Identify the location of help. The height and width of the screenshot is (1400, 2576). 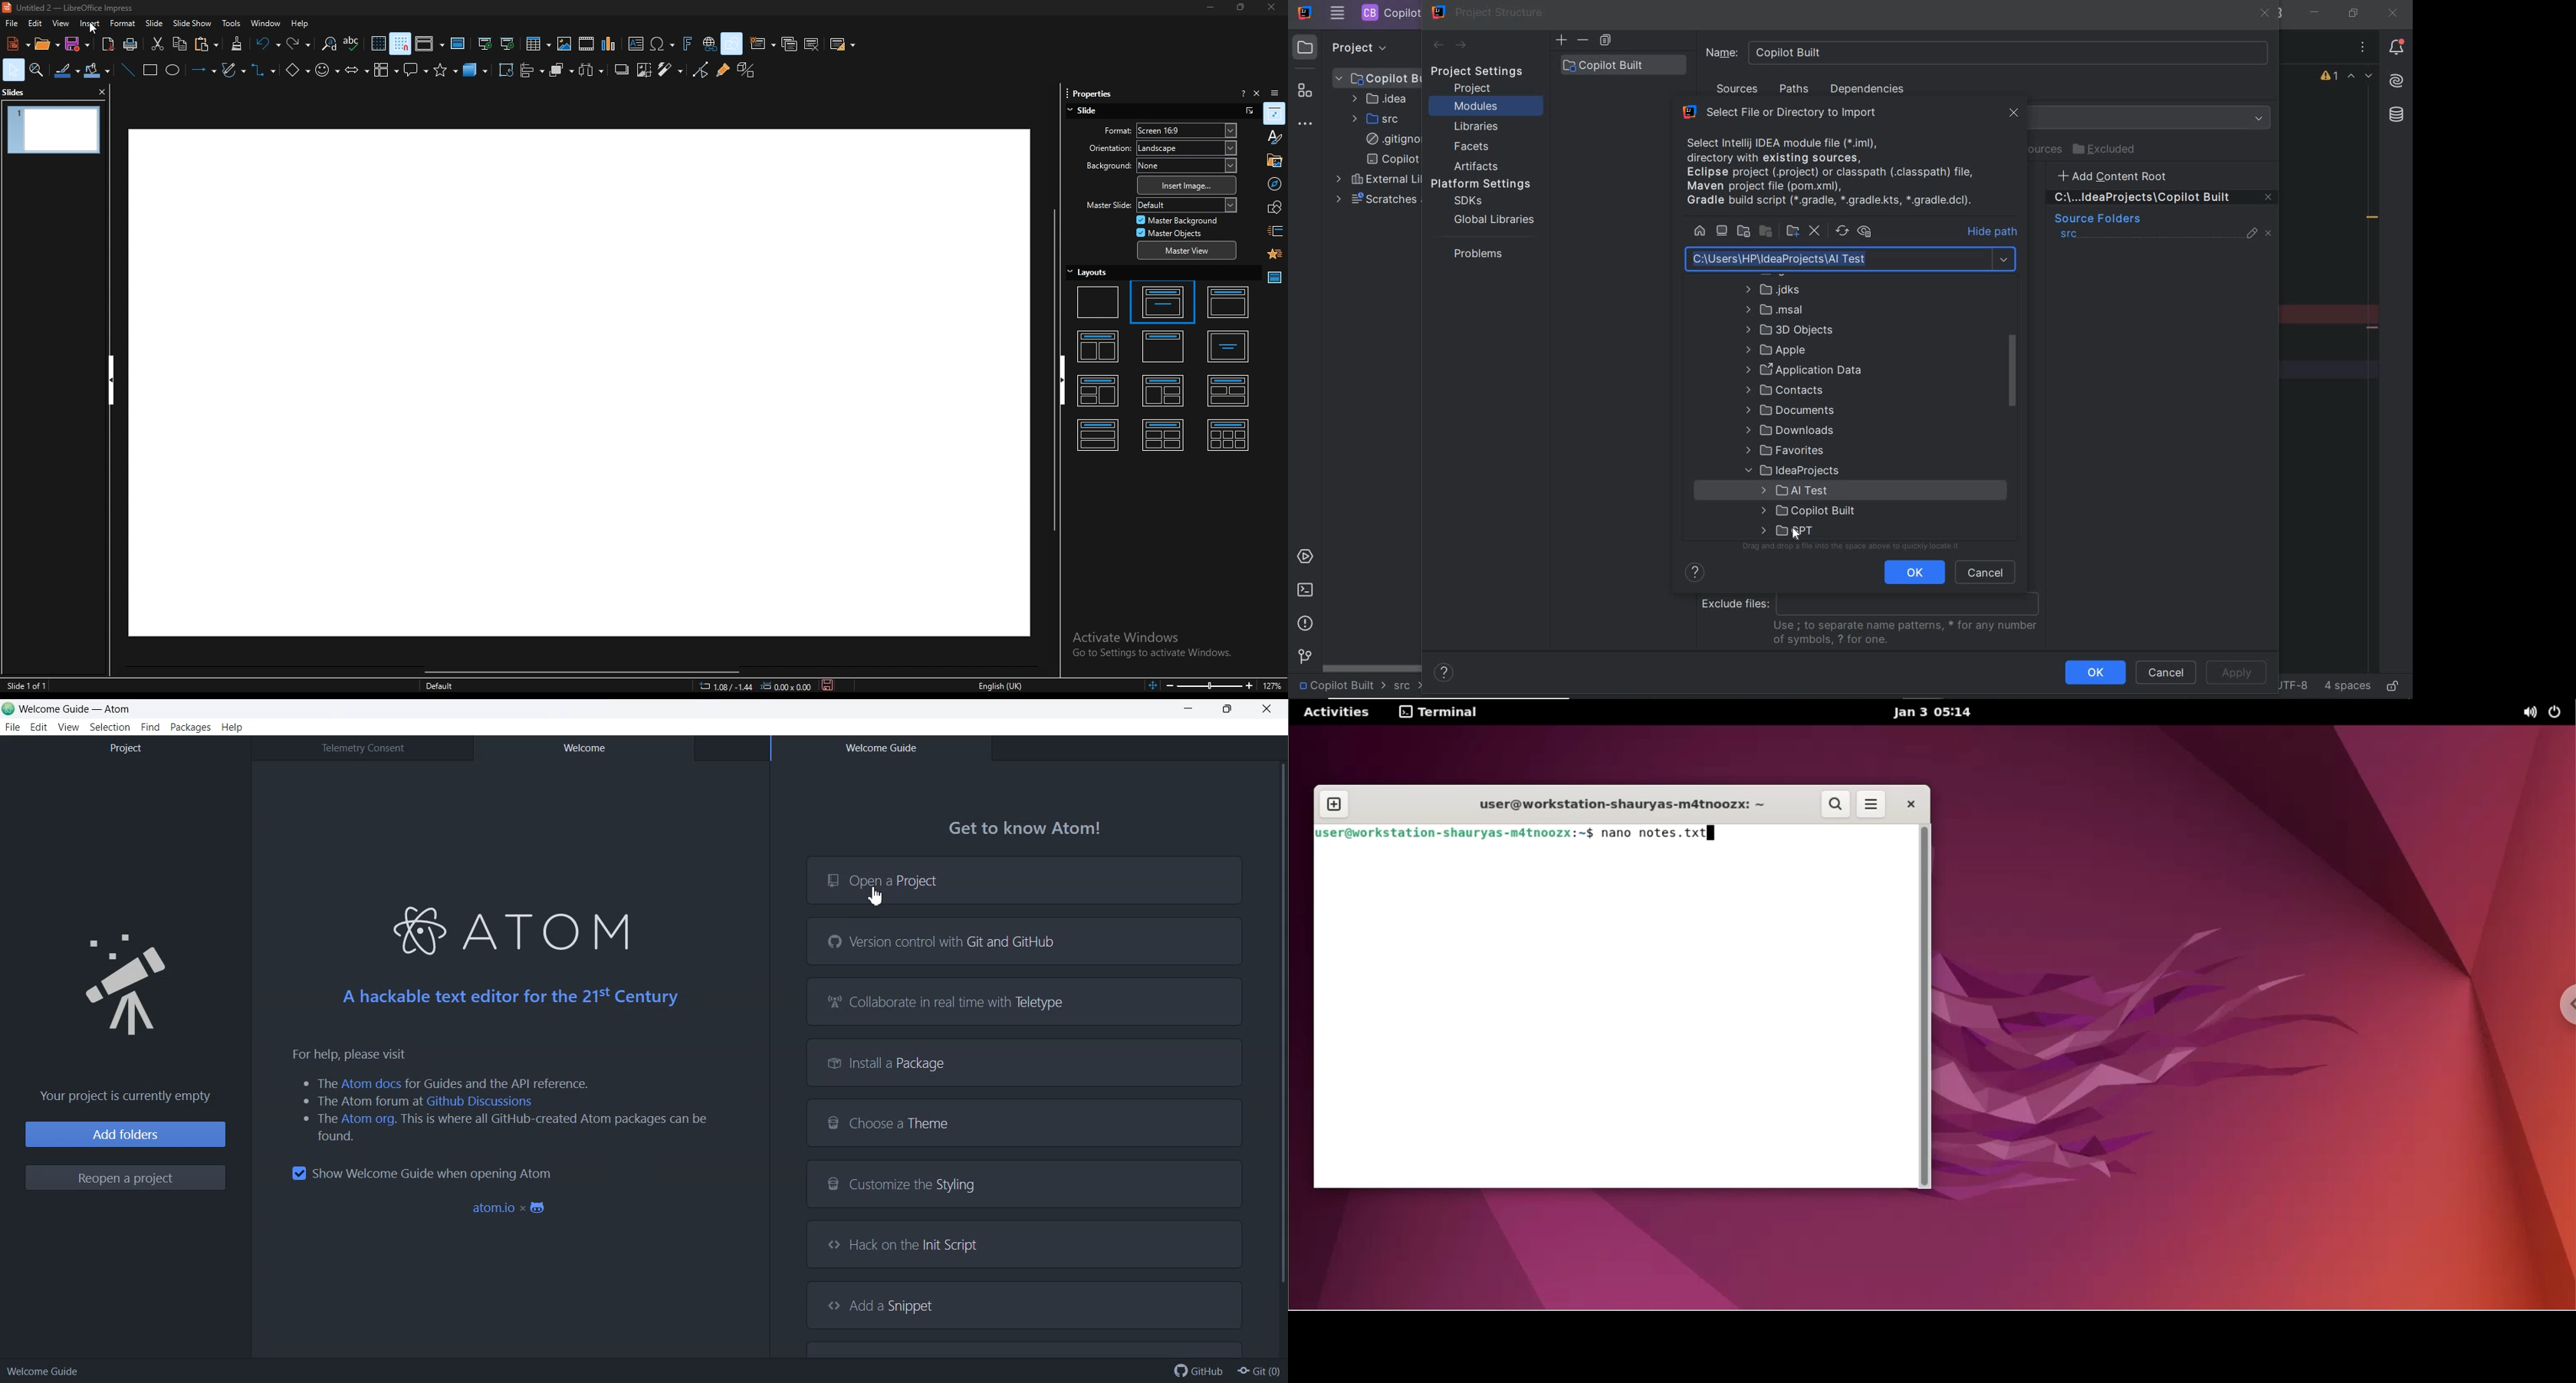
(301, 23).